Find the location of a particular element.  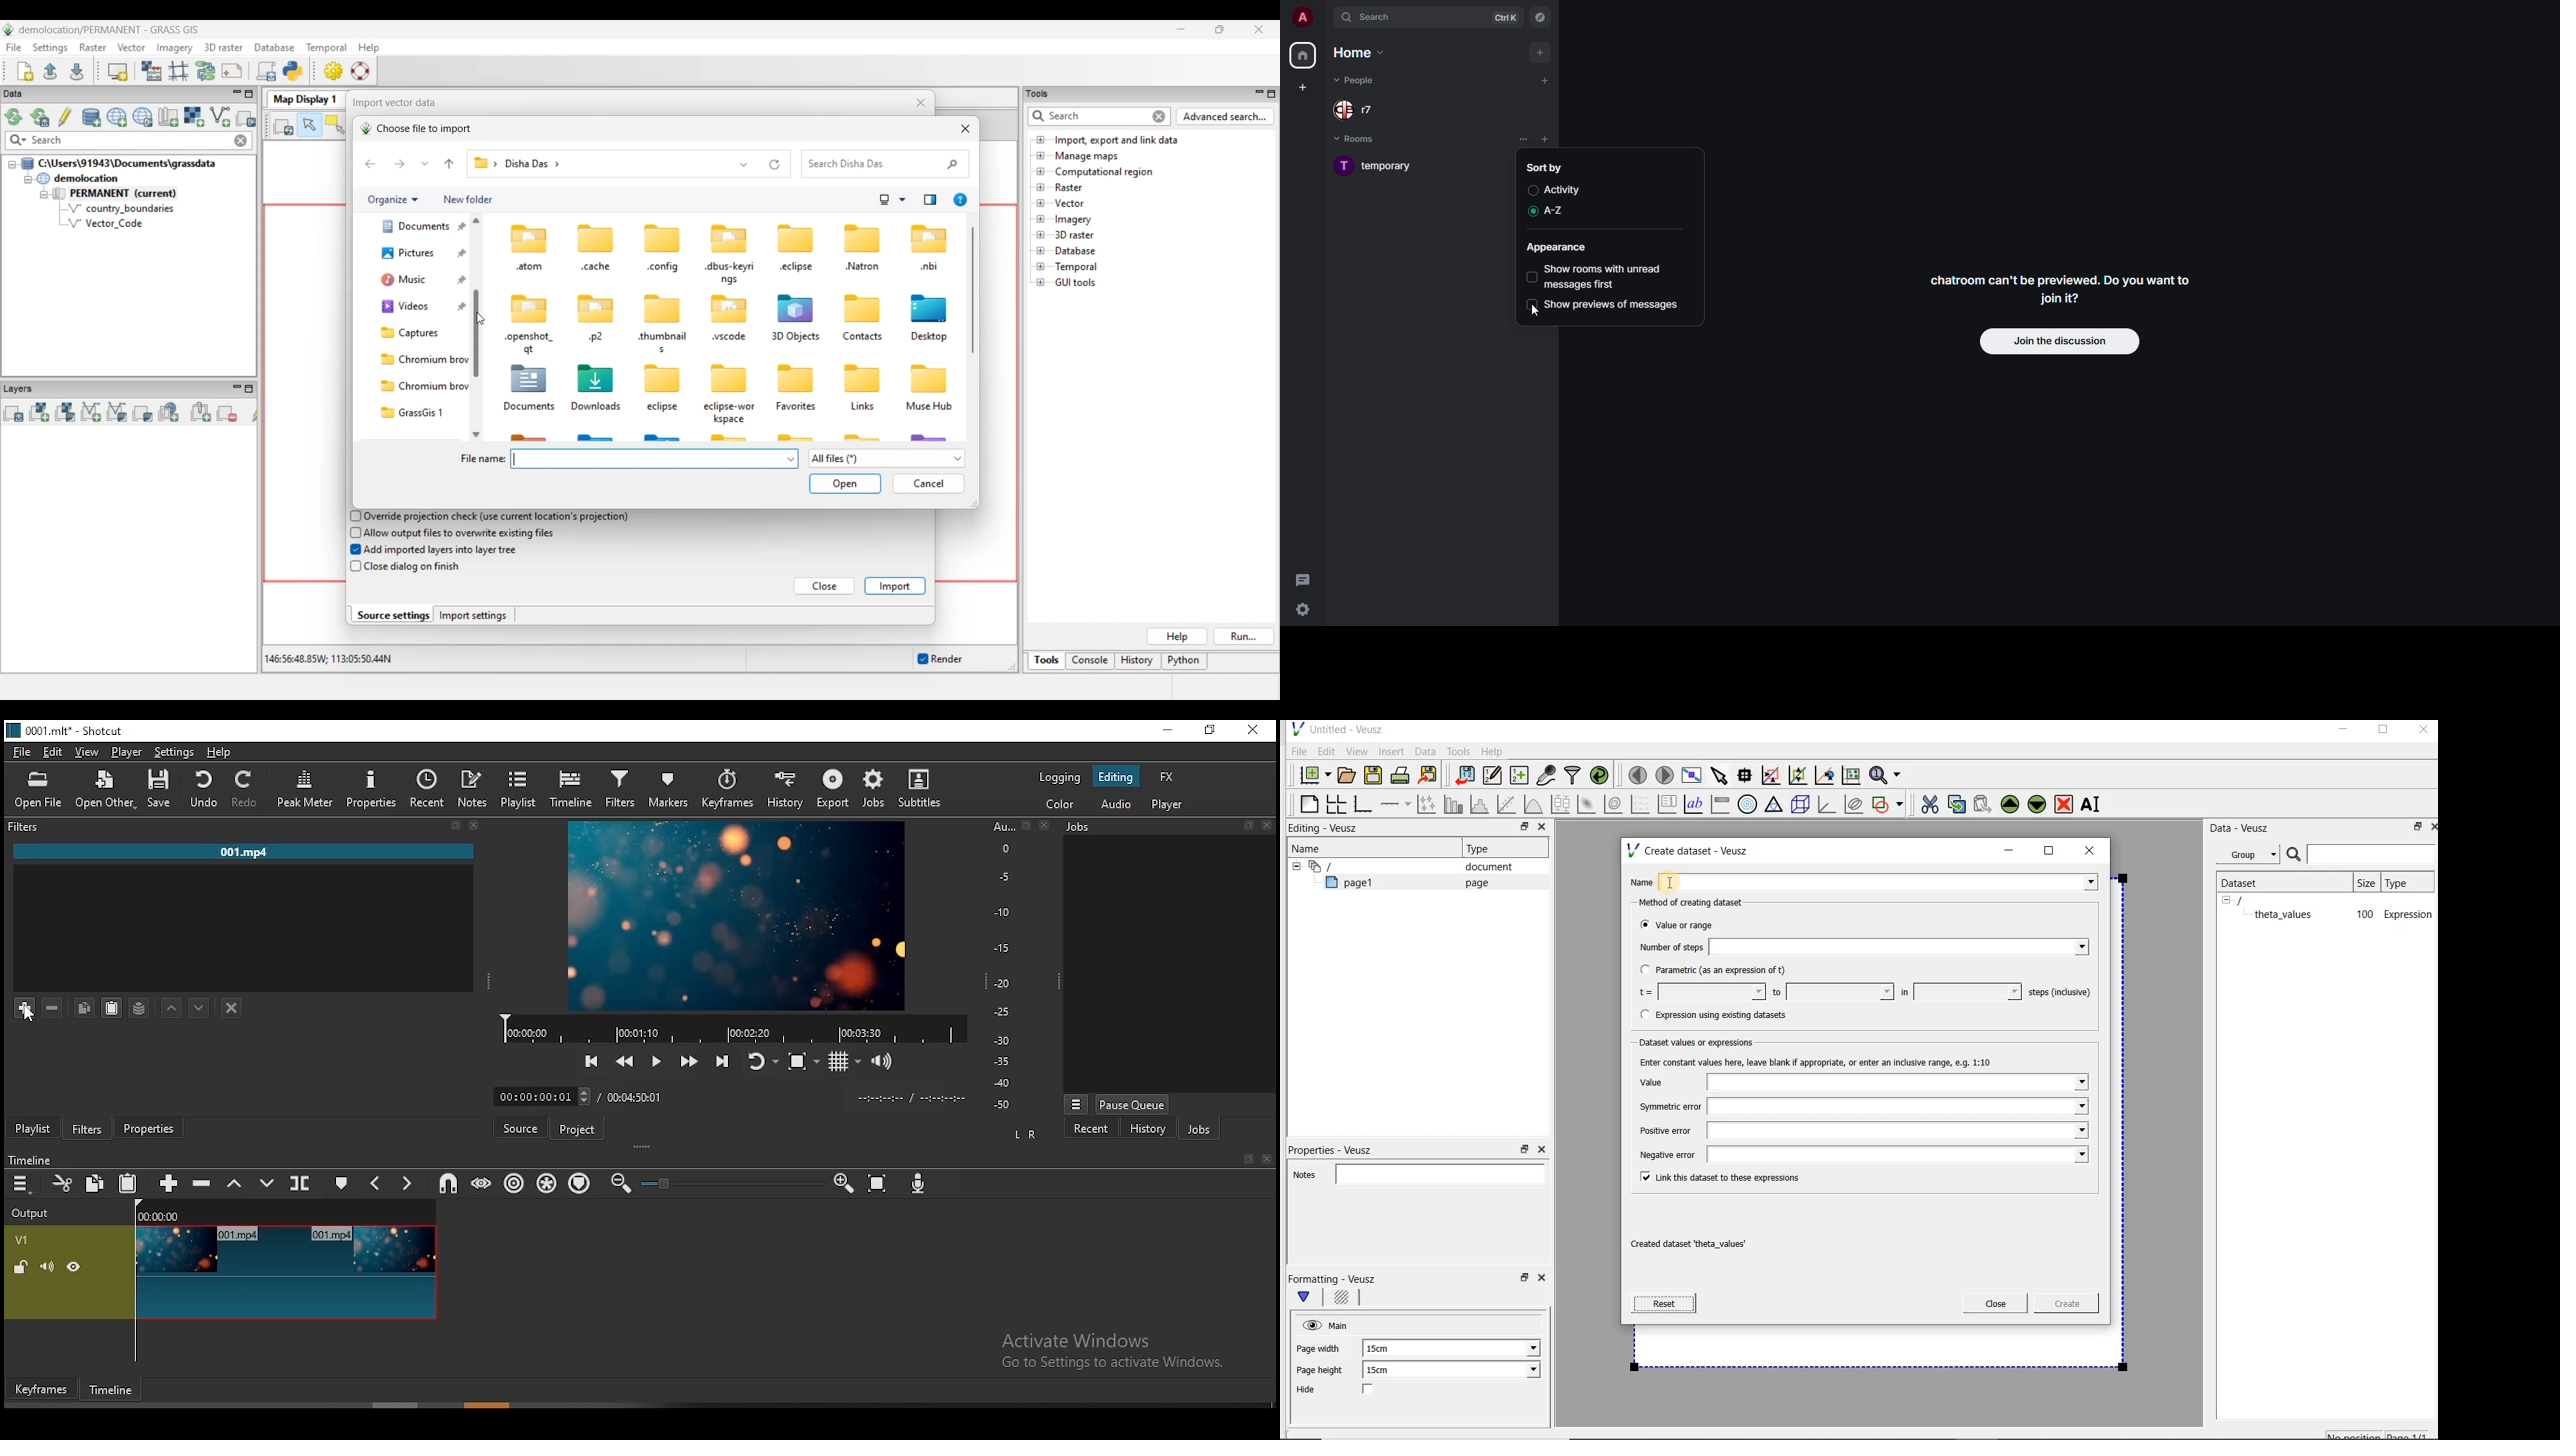

show rooms with unread messages first is located at coordinates (1608, 276).